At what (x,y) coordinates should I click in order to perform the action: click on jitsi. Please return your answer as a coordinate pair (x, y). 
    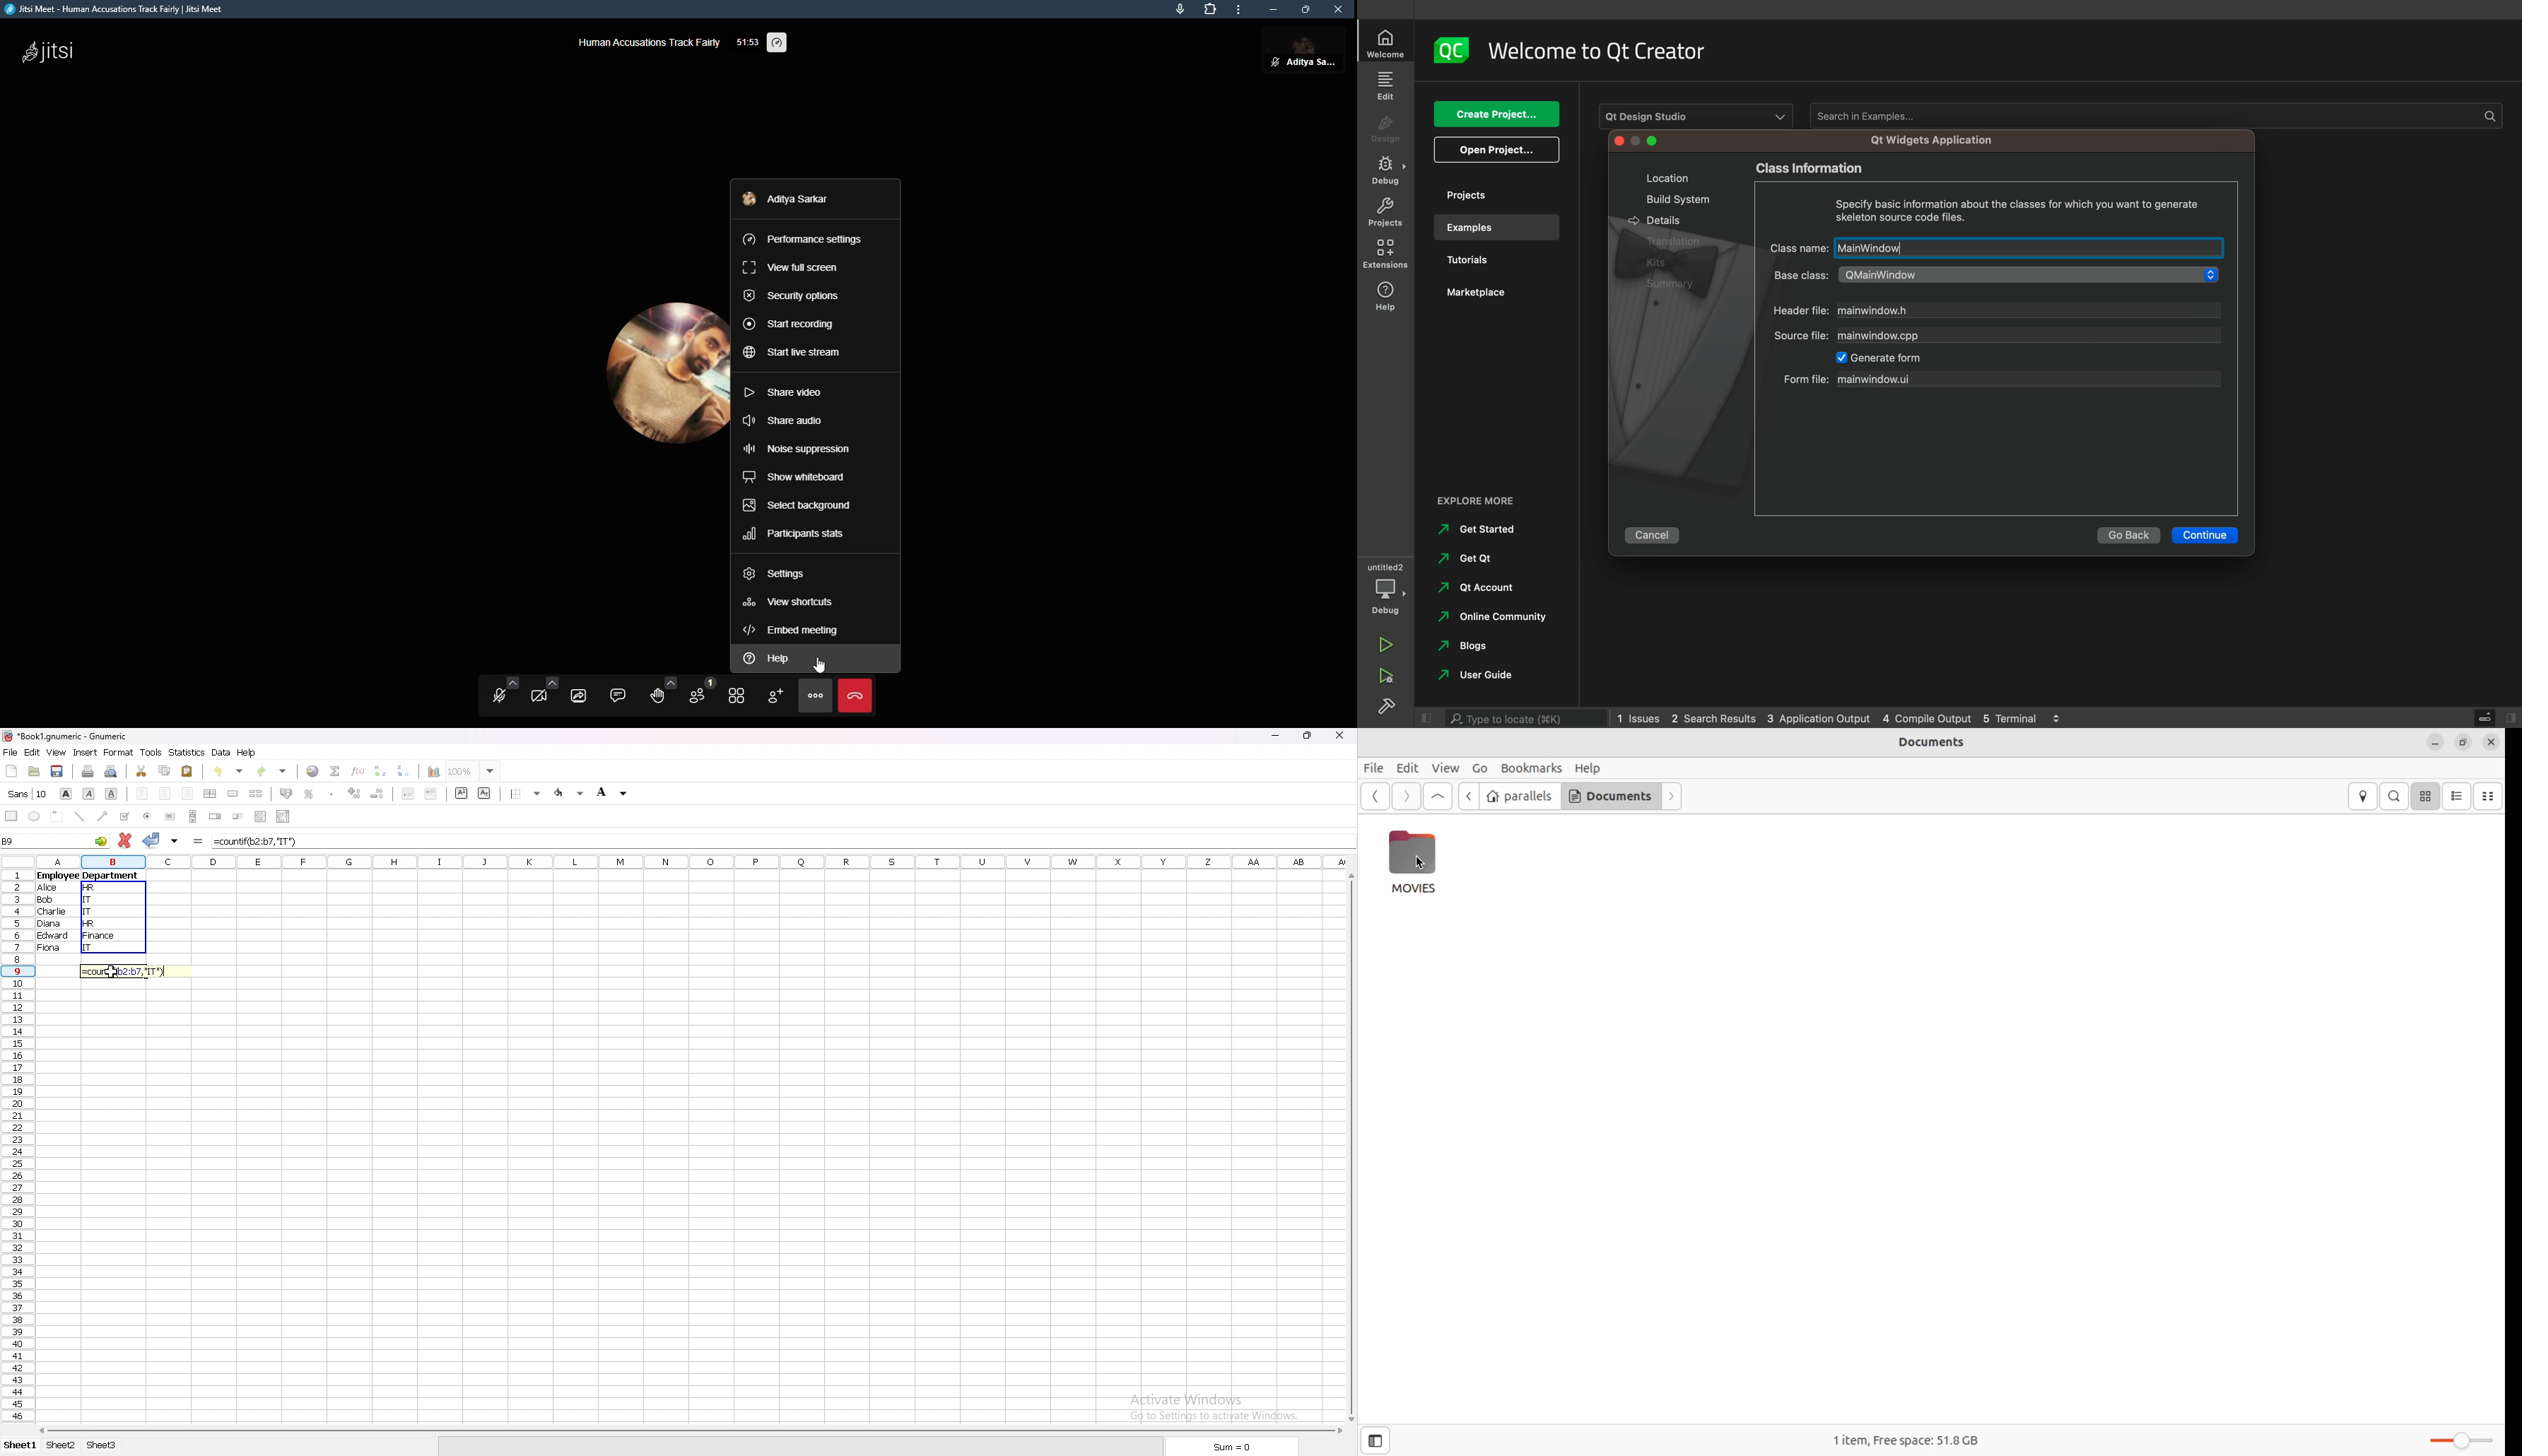
    Looking at the image, I should click on (52, 51).